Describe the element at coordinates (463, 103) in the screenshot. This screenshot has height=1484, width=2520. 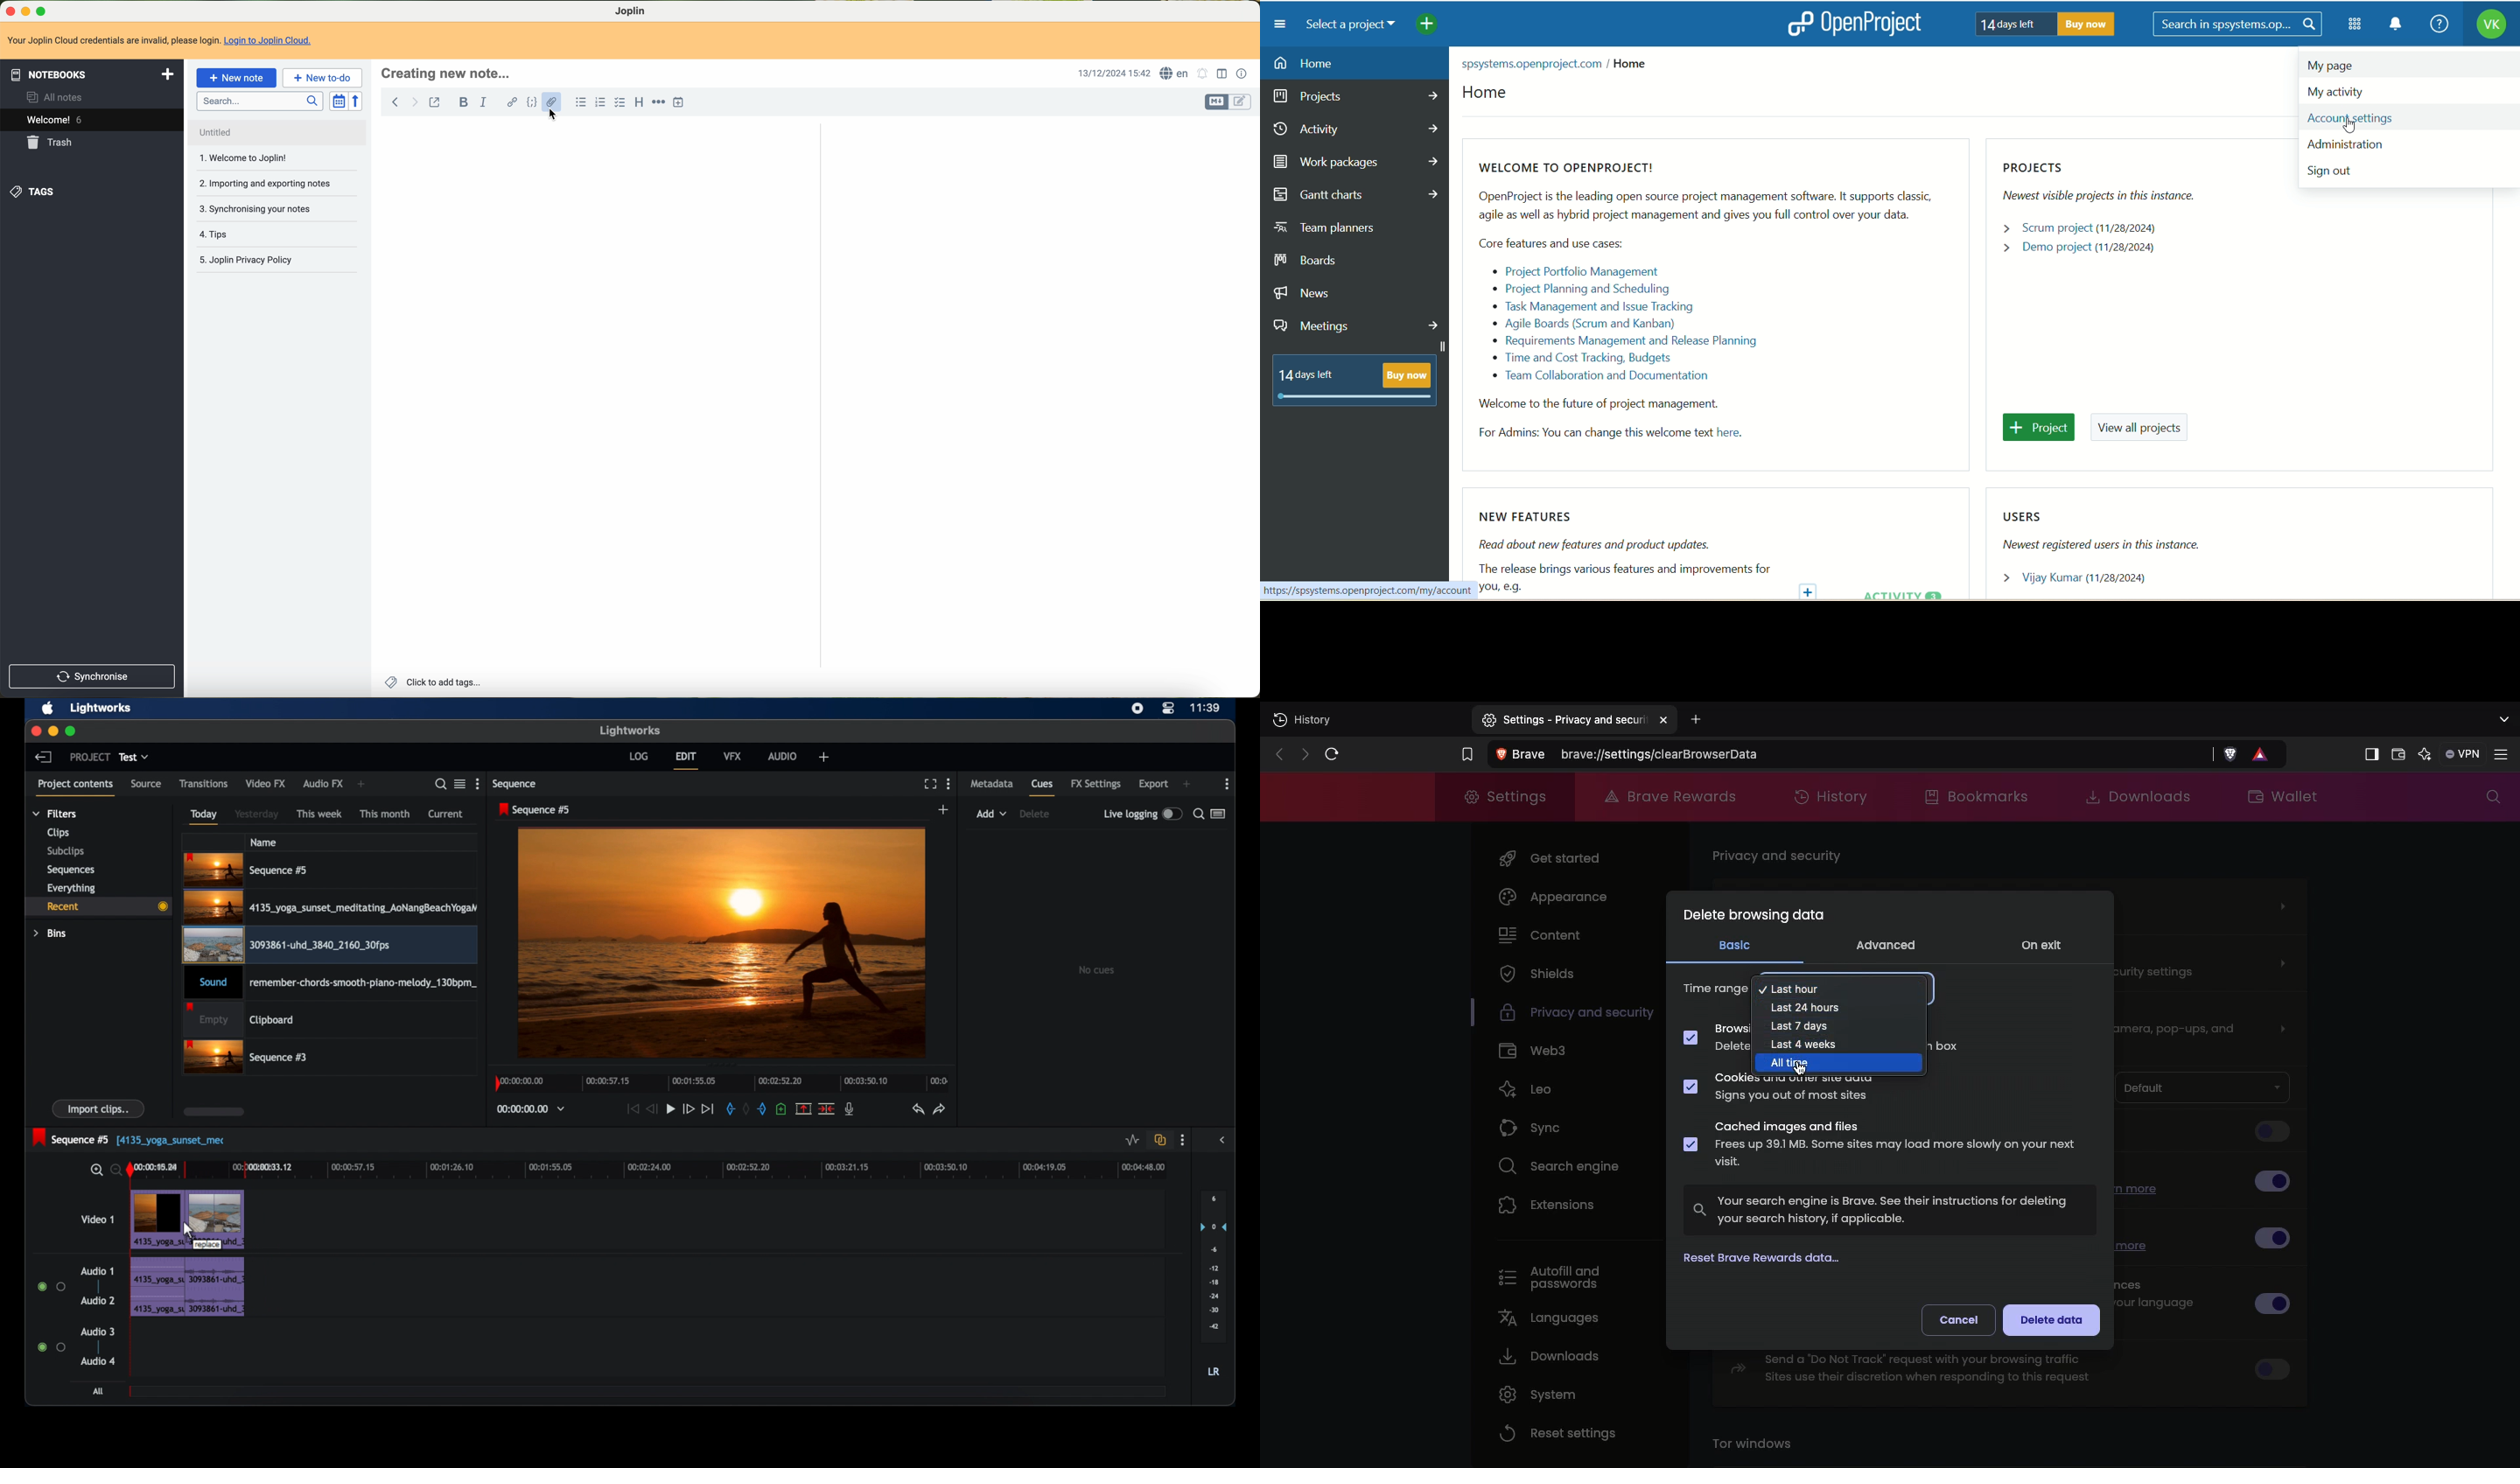
I see `bold` at that location.